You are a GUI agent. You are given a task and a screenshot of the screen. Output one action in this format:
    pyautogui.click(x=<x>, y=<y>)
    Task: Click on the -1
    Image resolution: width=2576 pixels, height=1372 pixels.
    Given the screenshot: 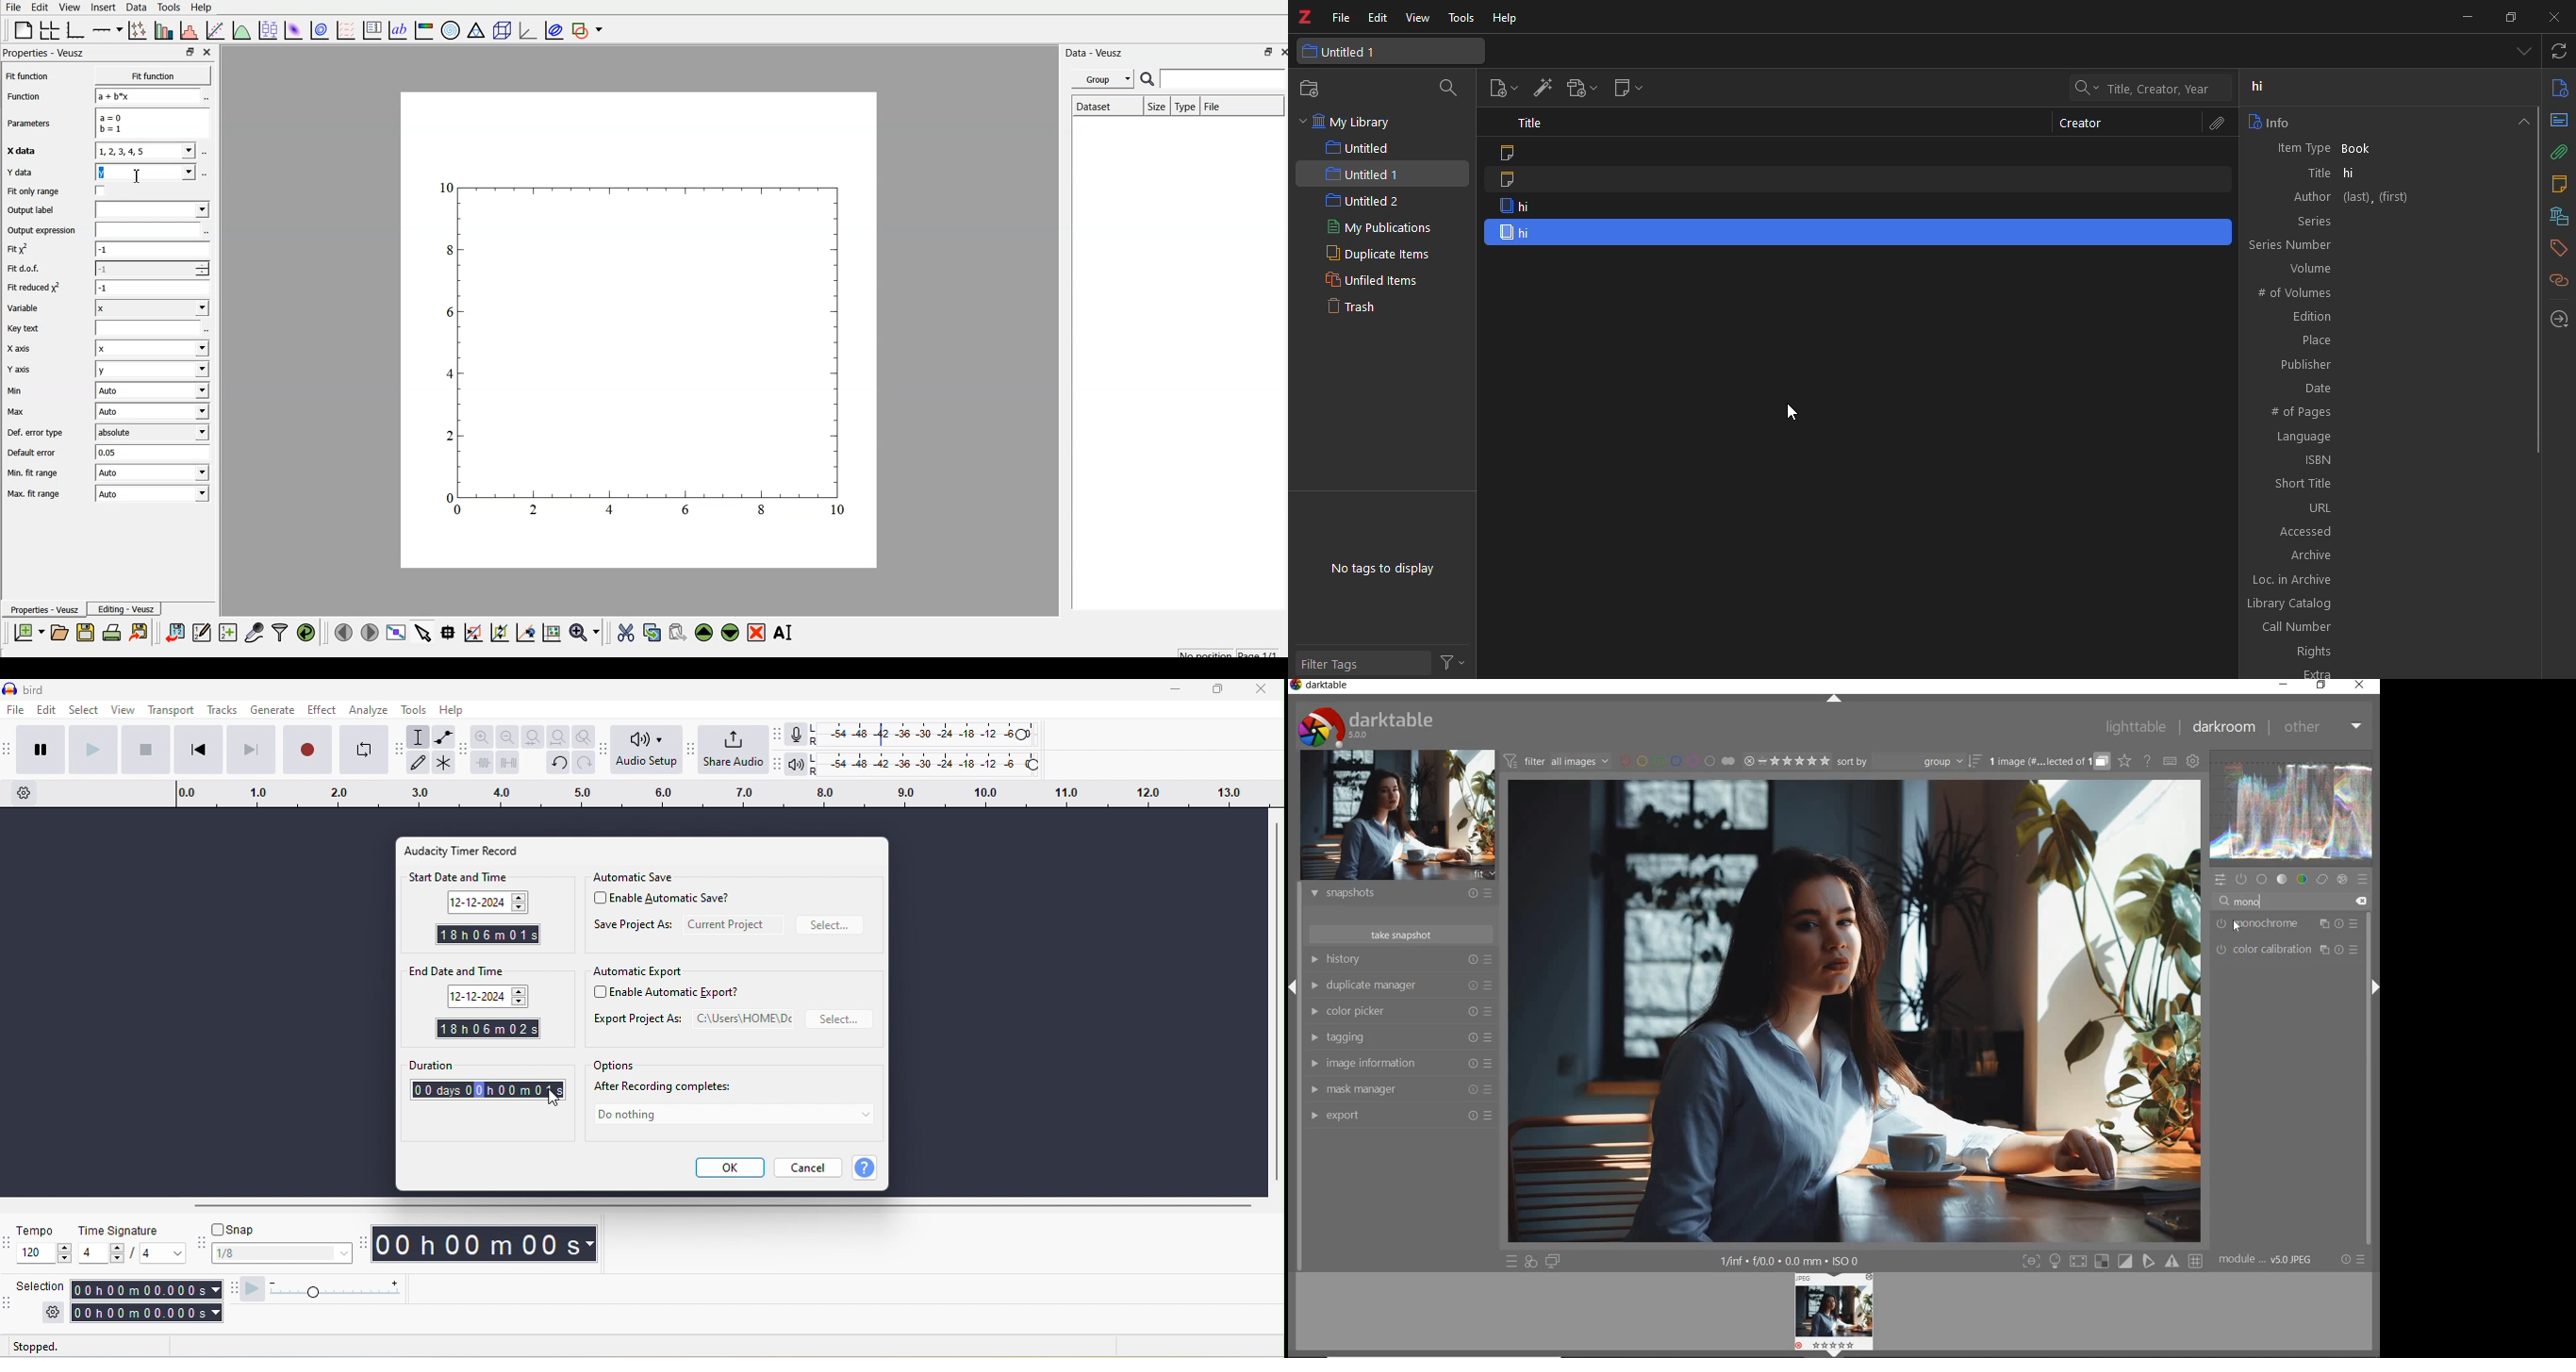 What is the action you would take?
    pyautogui.click(x=151, y=250)
    